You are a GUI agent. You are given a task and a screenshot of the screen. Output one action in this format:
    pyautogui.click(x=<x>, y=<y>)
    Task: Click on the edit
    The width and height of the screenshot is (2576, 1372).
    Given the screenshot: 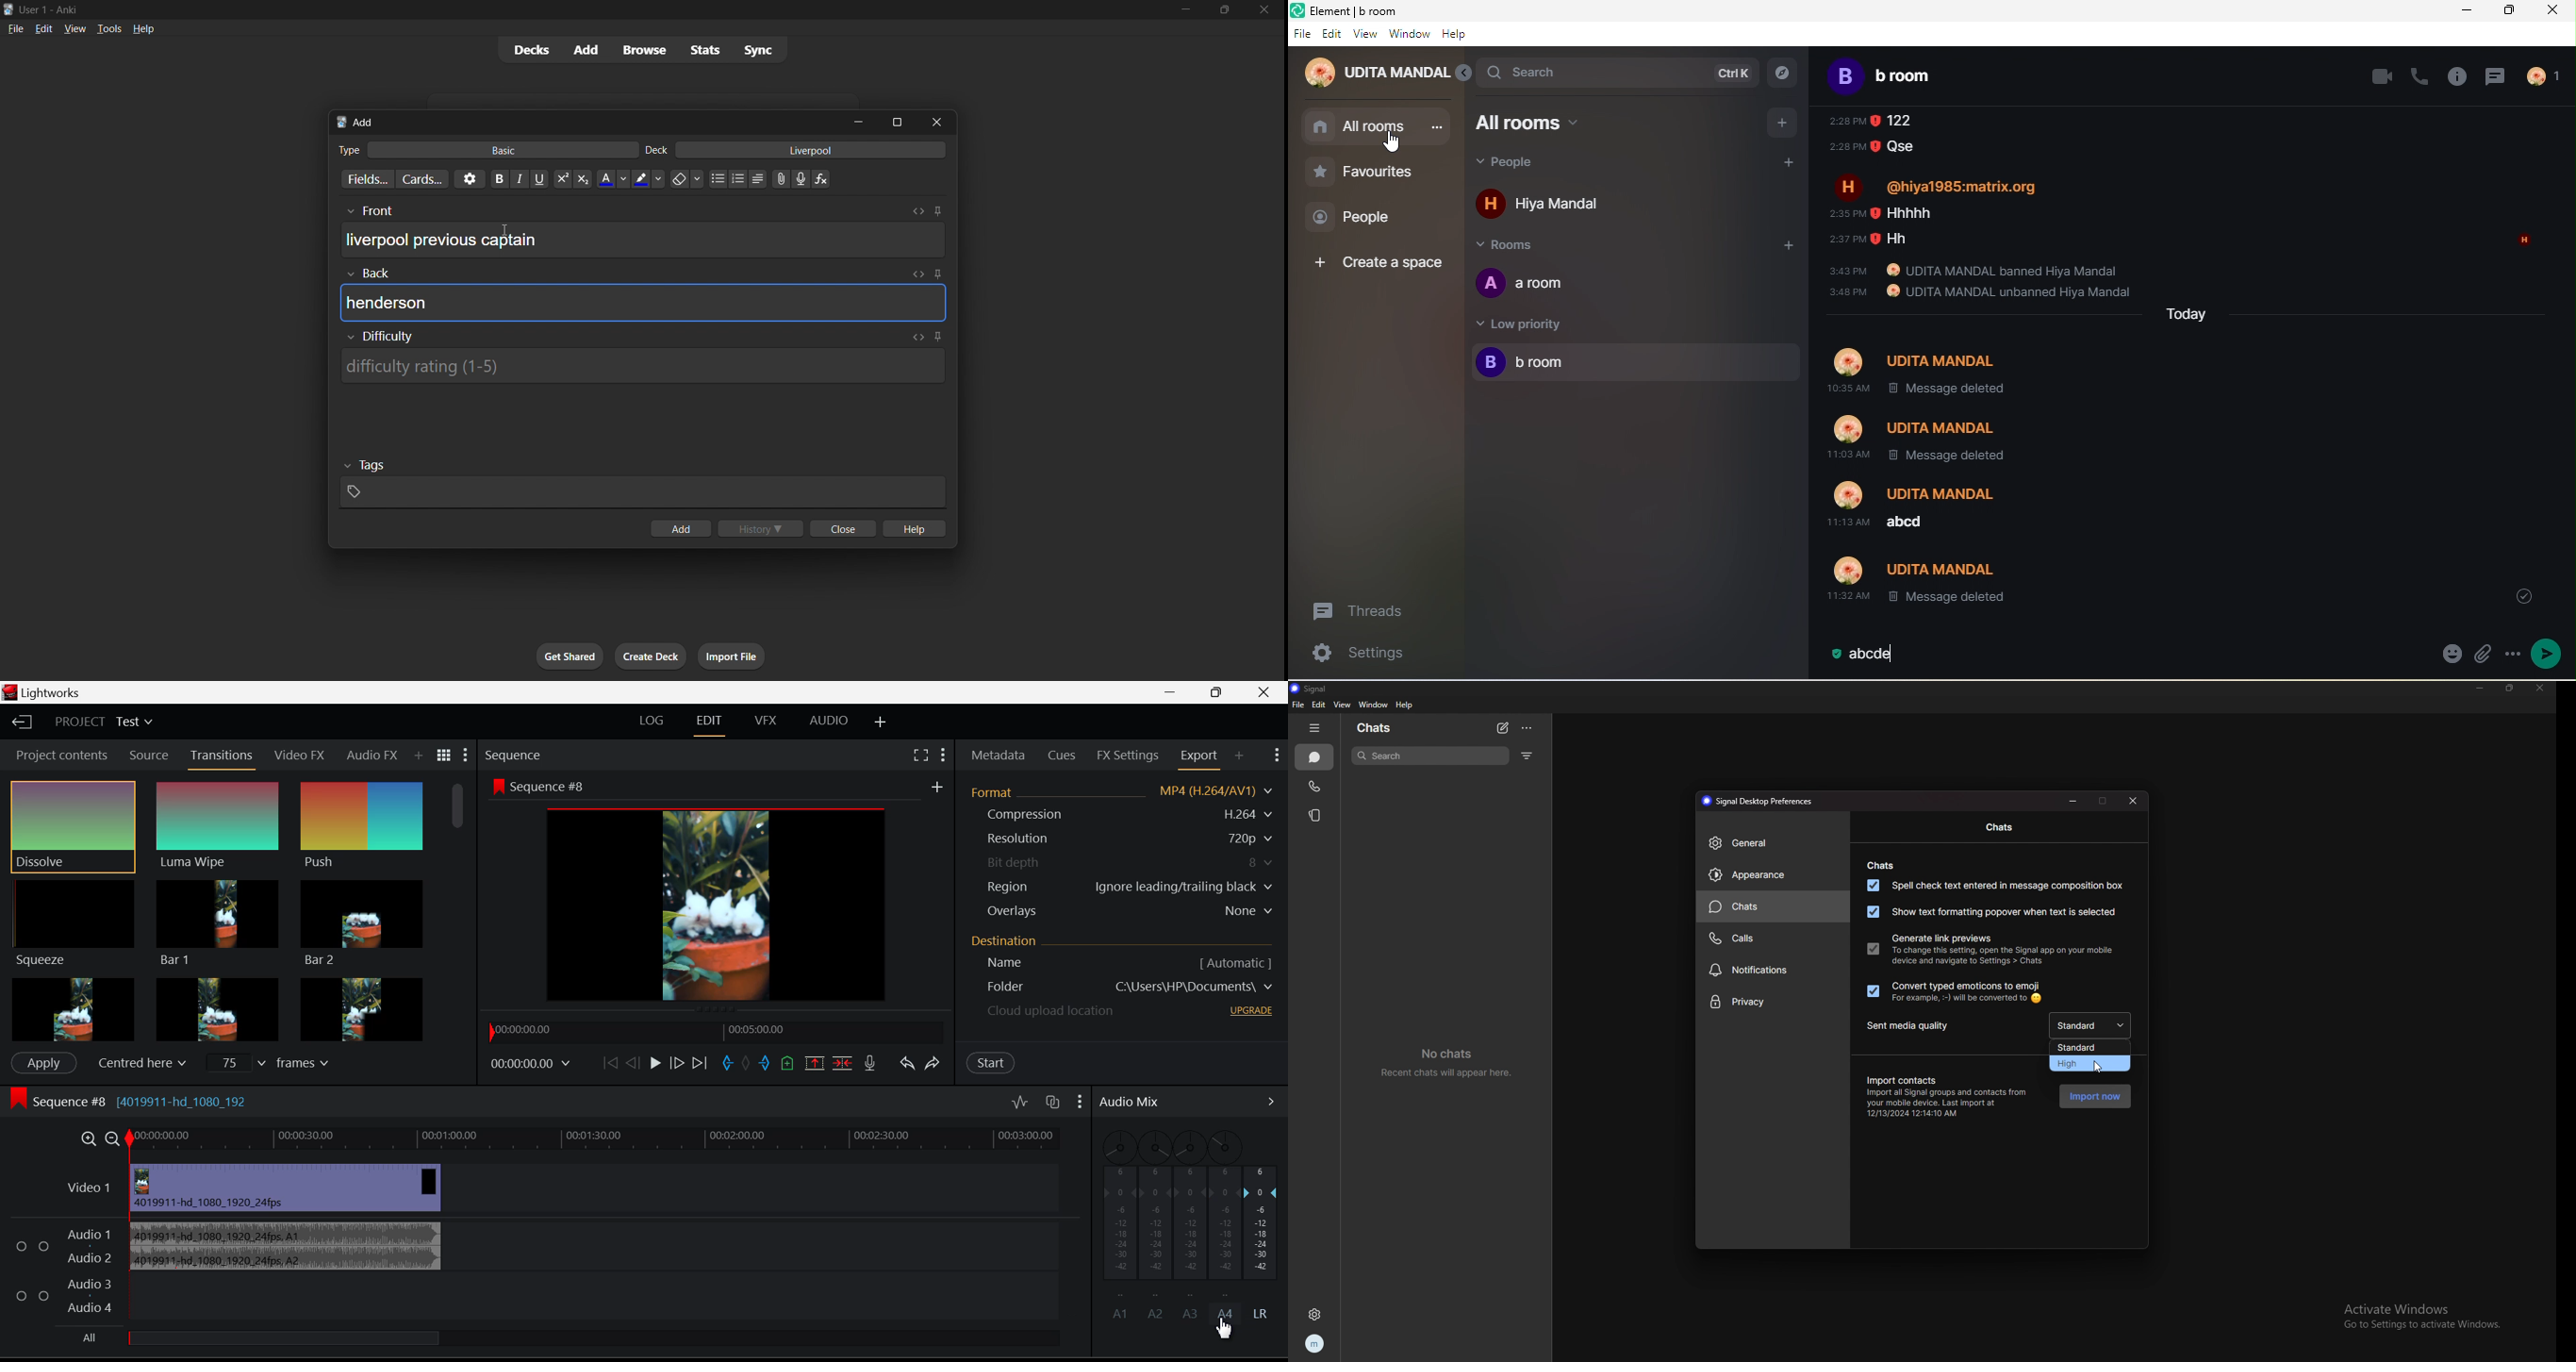 What is the action you would take?
    pyautogui.click(x=40, y=27)
    